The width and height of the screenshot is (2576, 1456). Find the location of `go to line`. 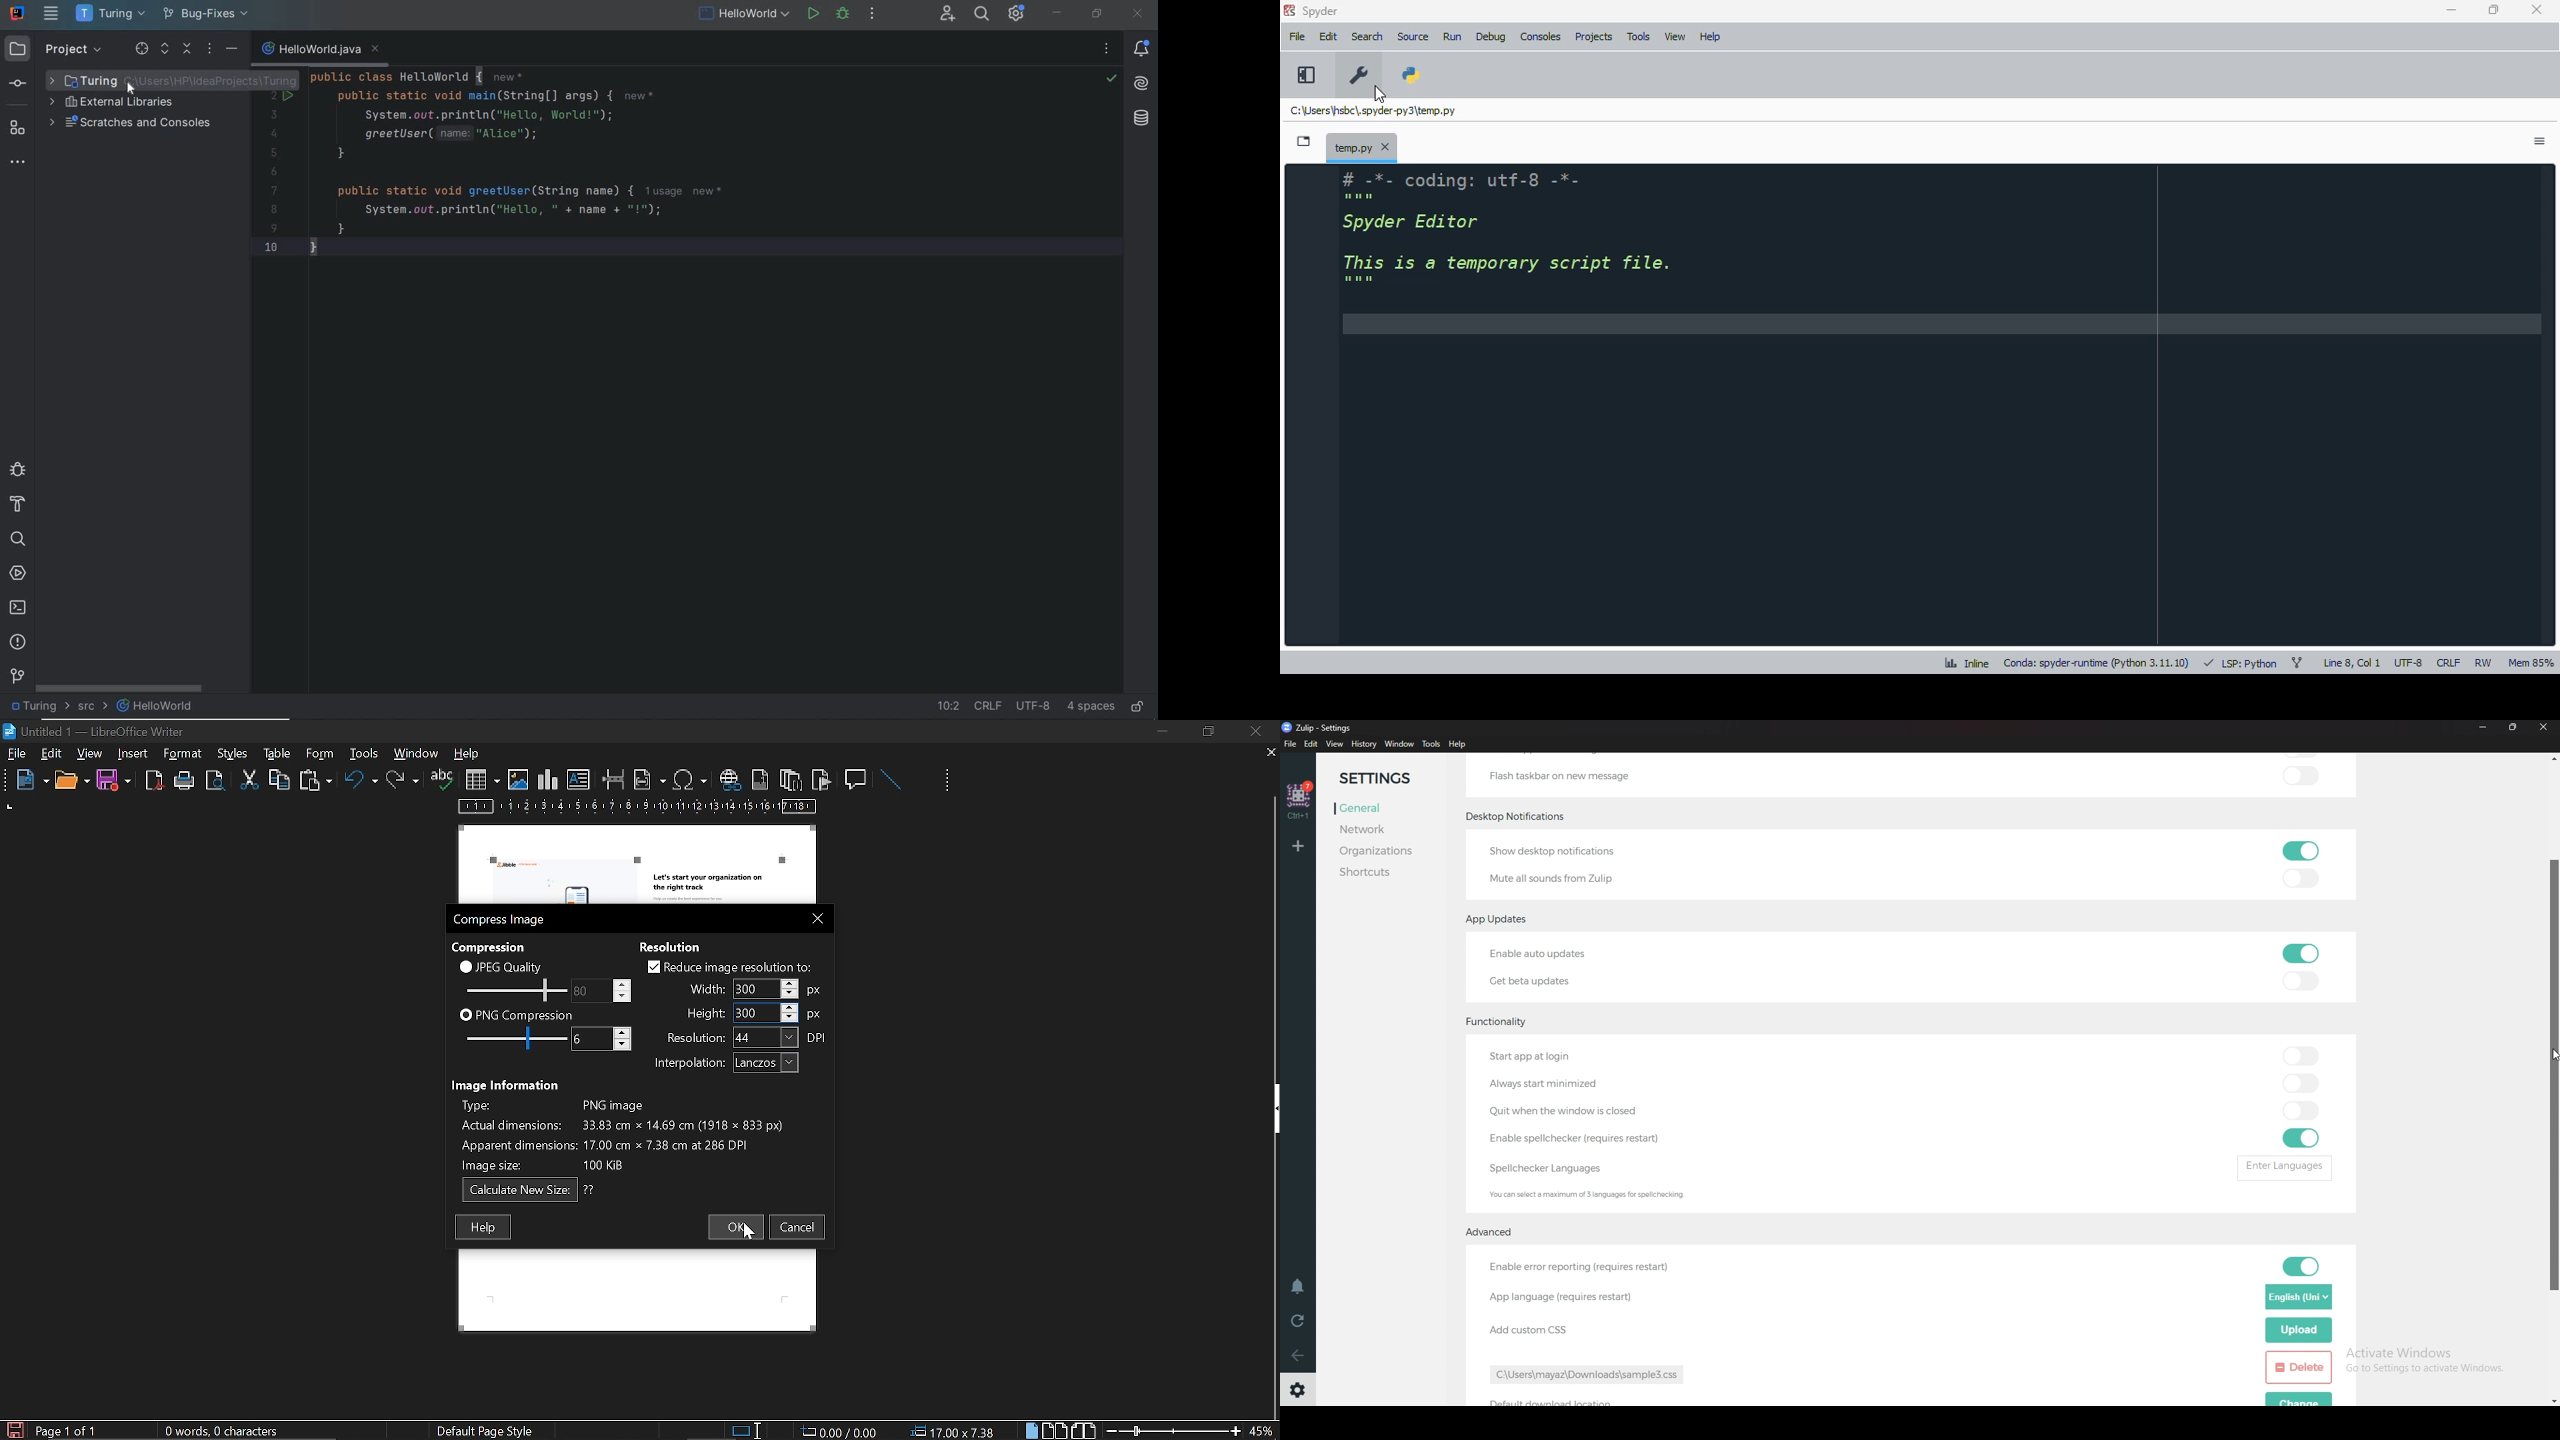

go to line is located at coordinates (950, 705).